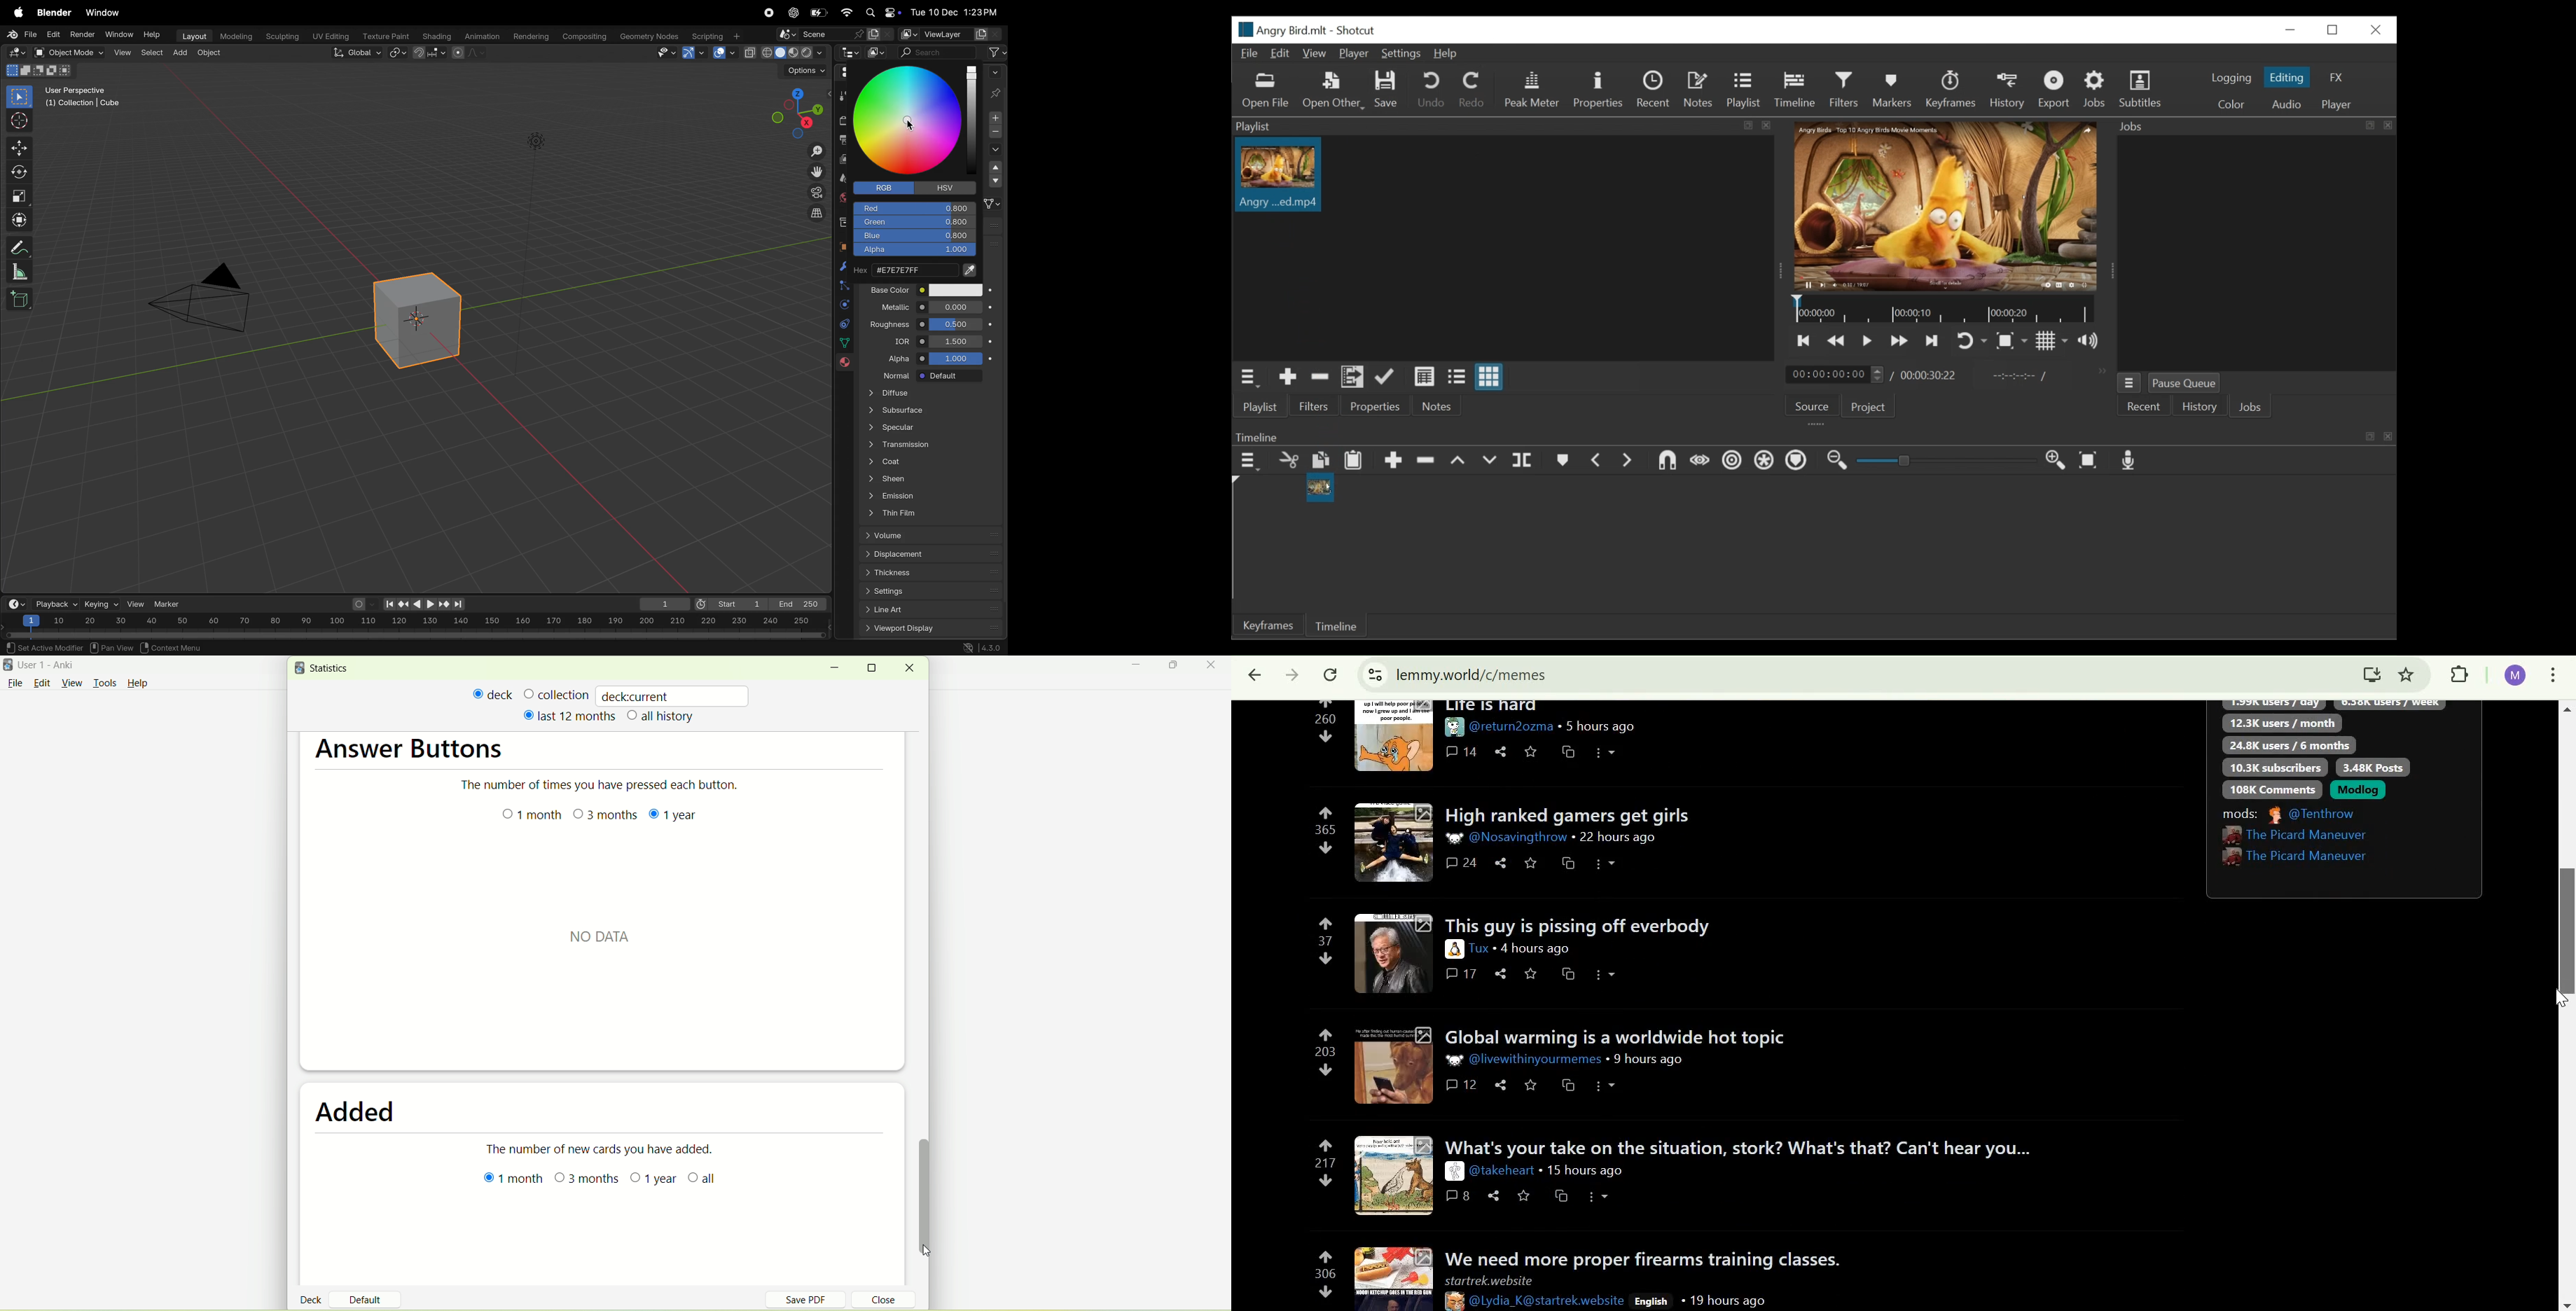  What do you see at coordinates (1175, 667) in the screenshot?
I see `maximize` at bounding box center [1175, 667].